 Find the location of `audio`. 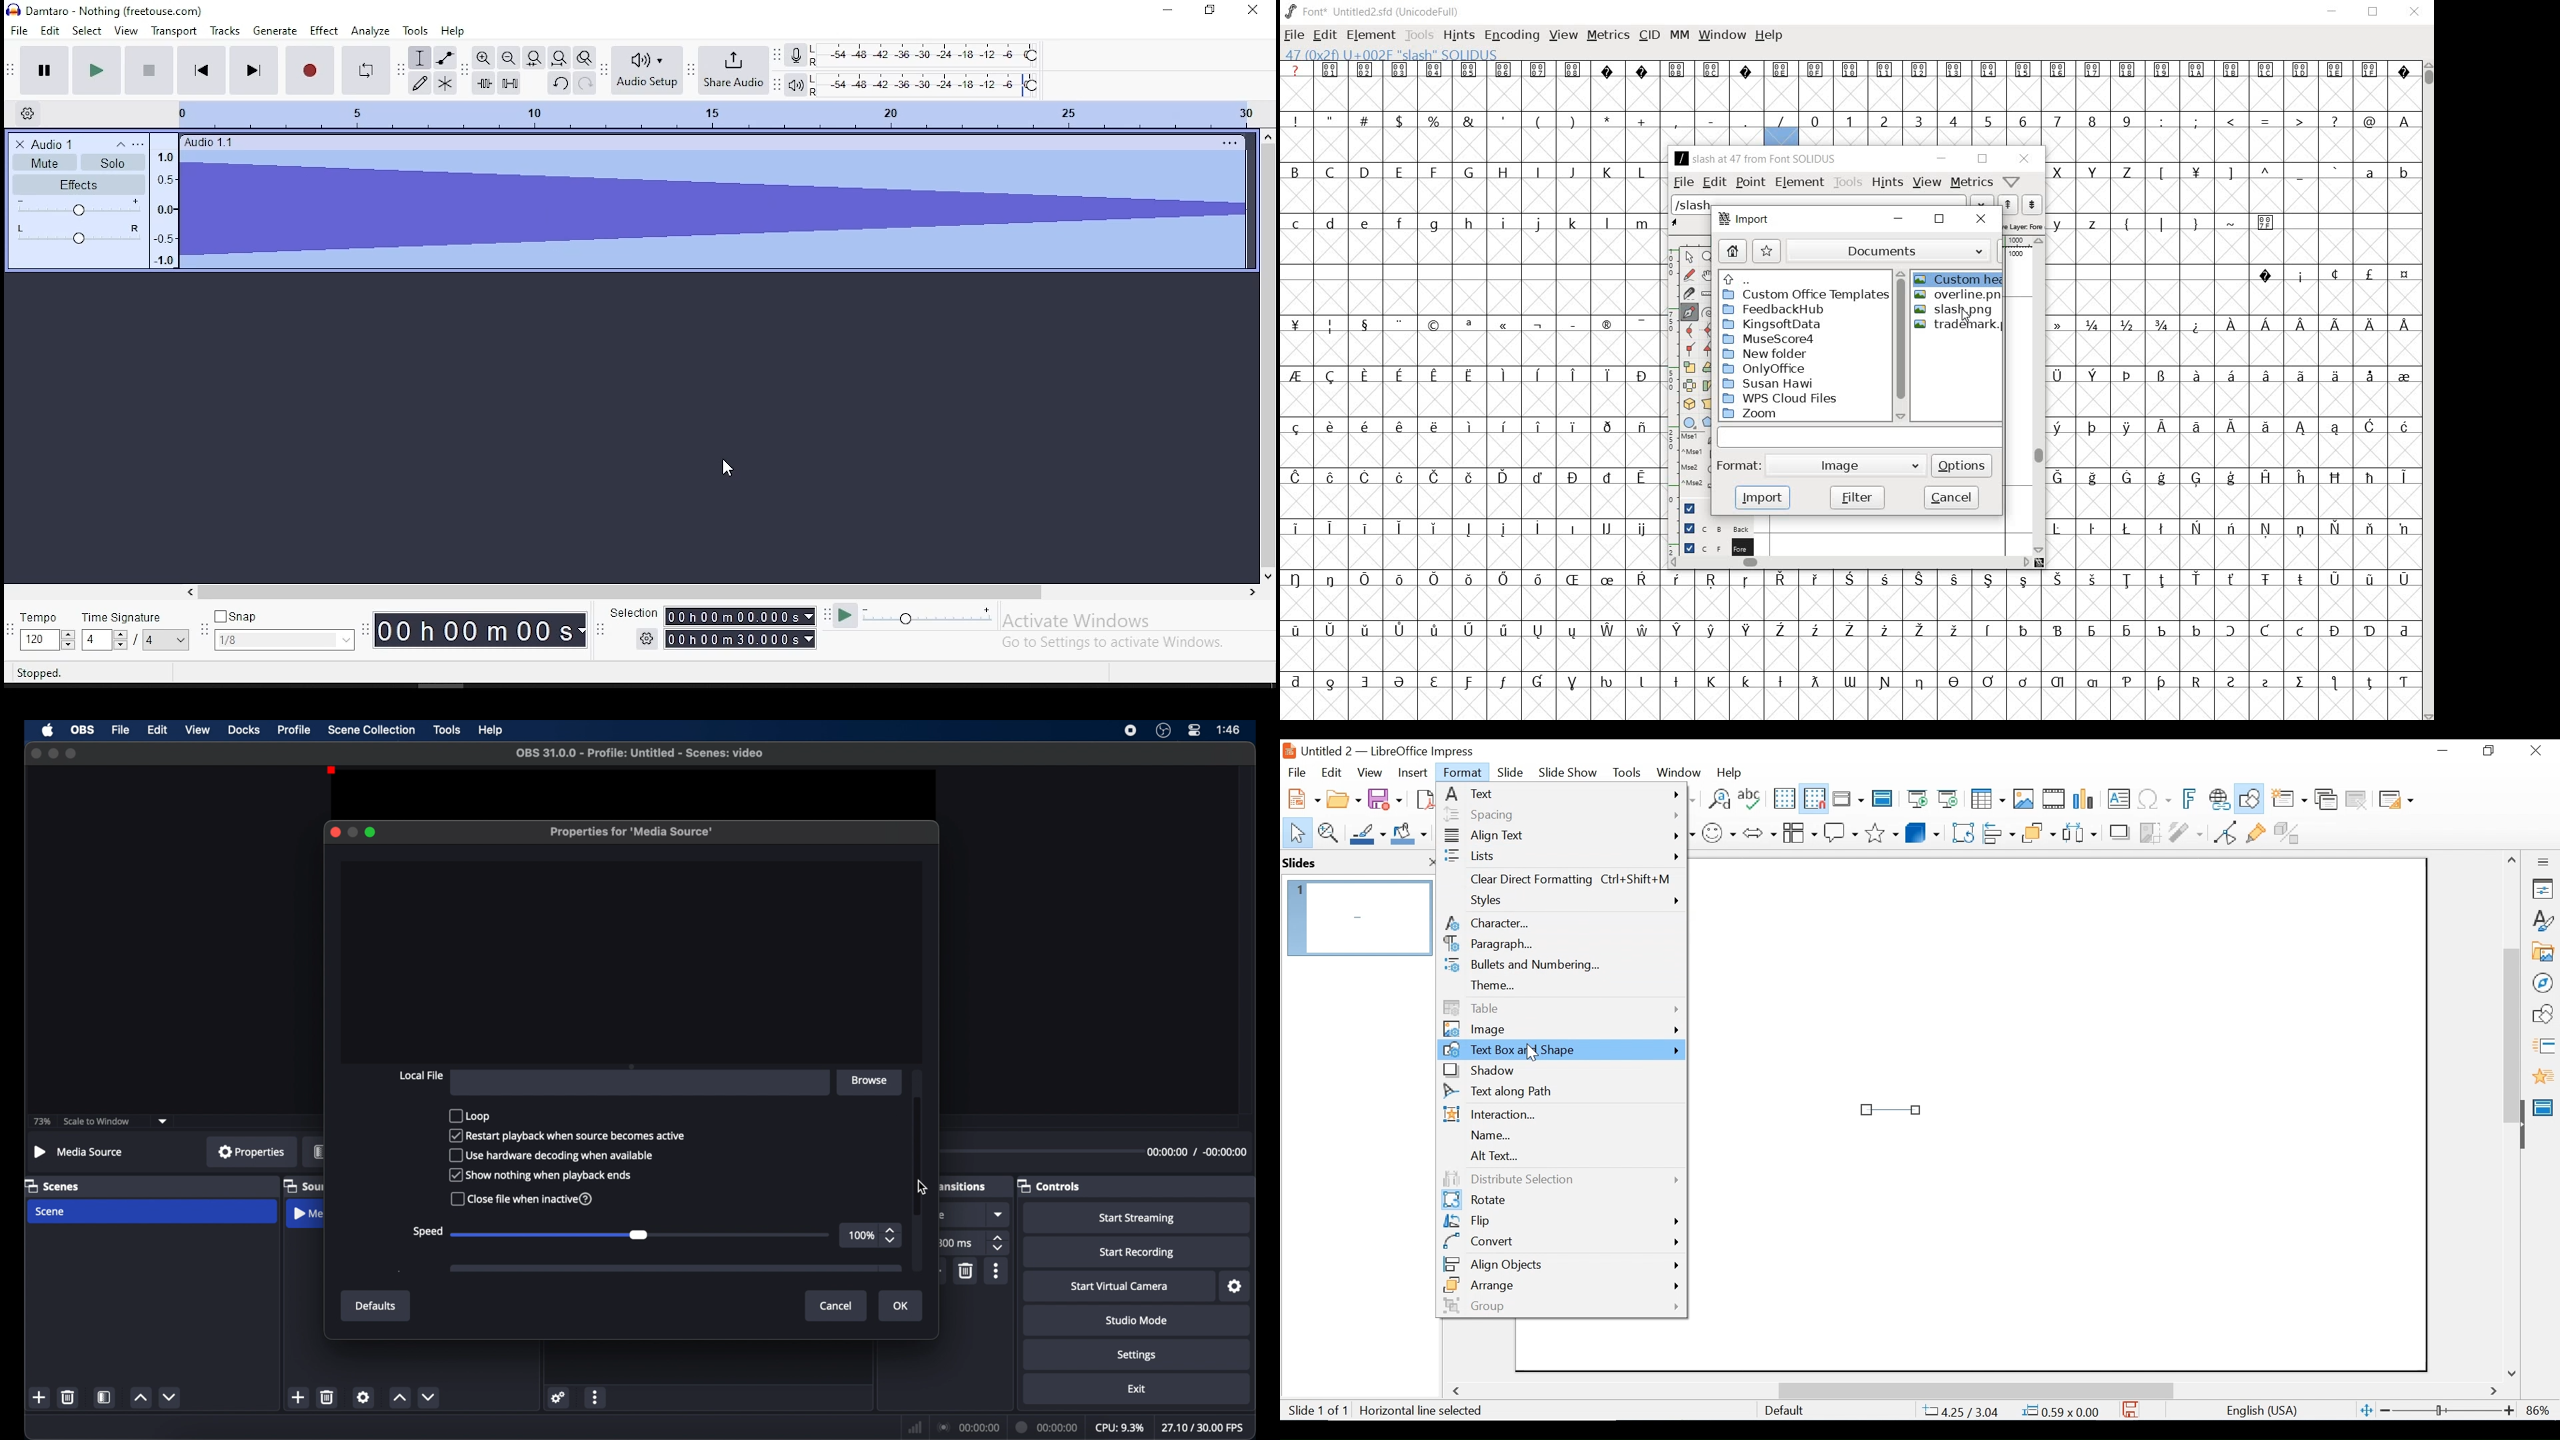

audio is located at coordinates (68, 145).